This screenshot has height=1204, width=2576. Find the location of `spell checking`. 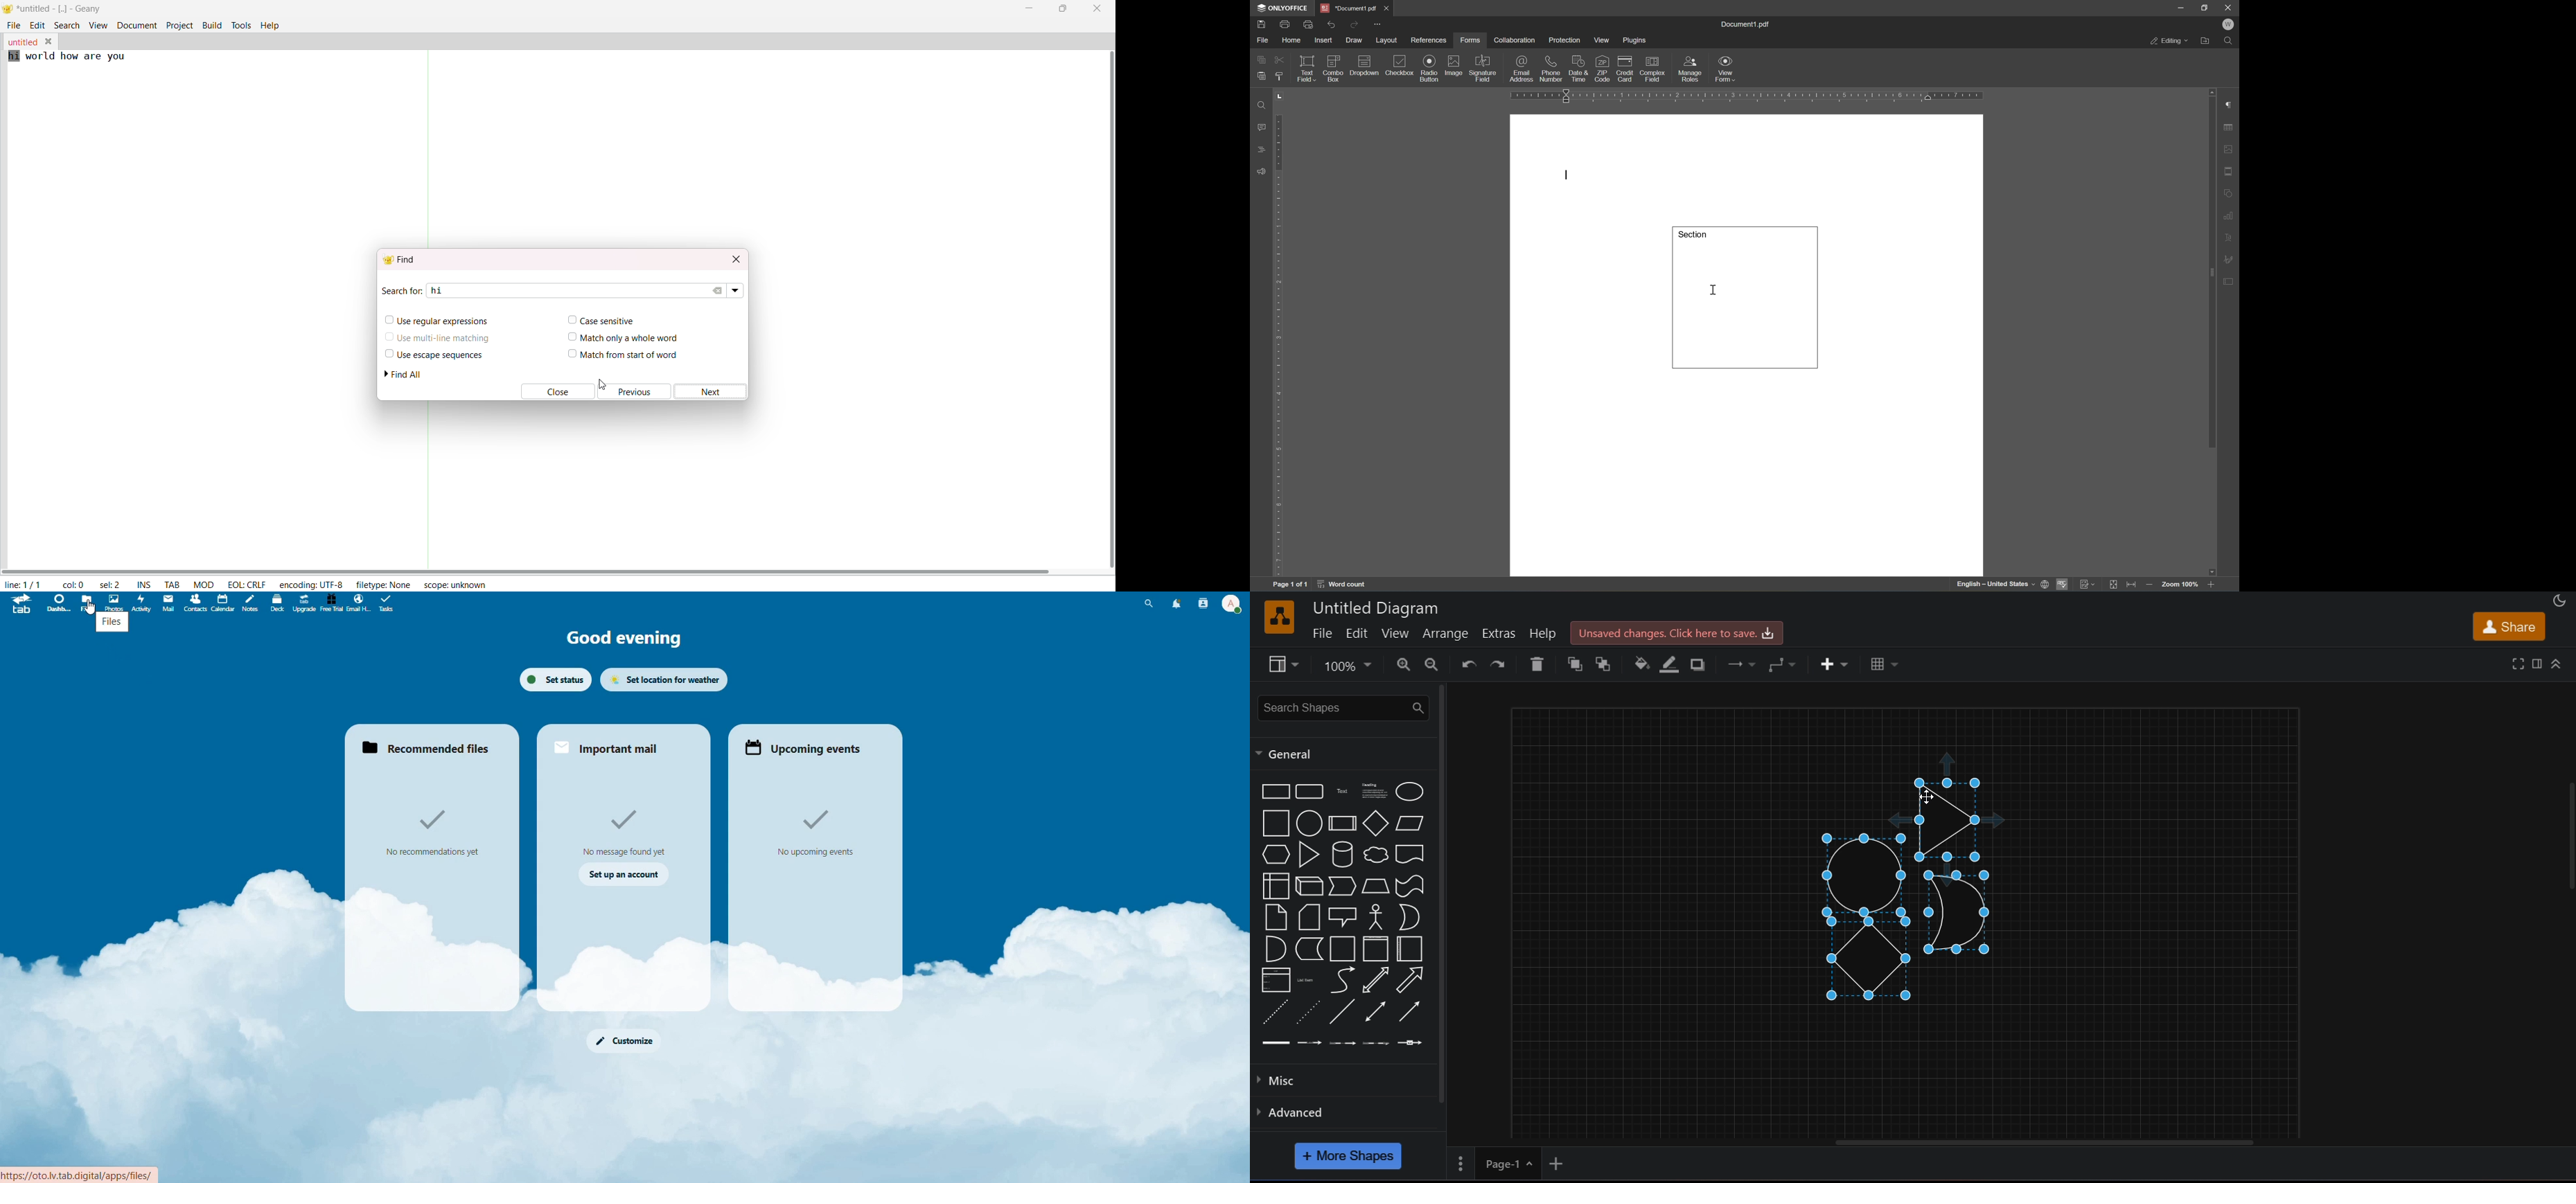

spell checking is located at coordinates (2062, 584).